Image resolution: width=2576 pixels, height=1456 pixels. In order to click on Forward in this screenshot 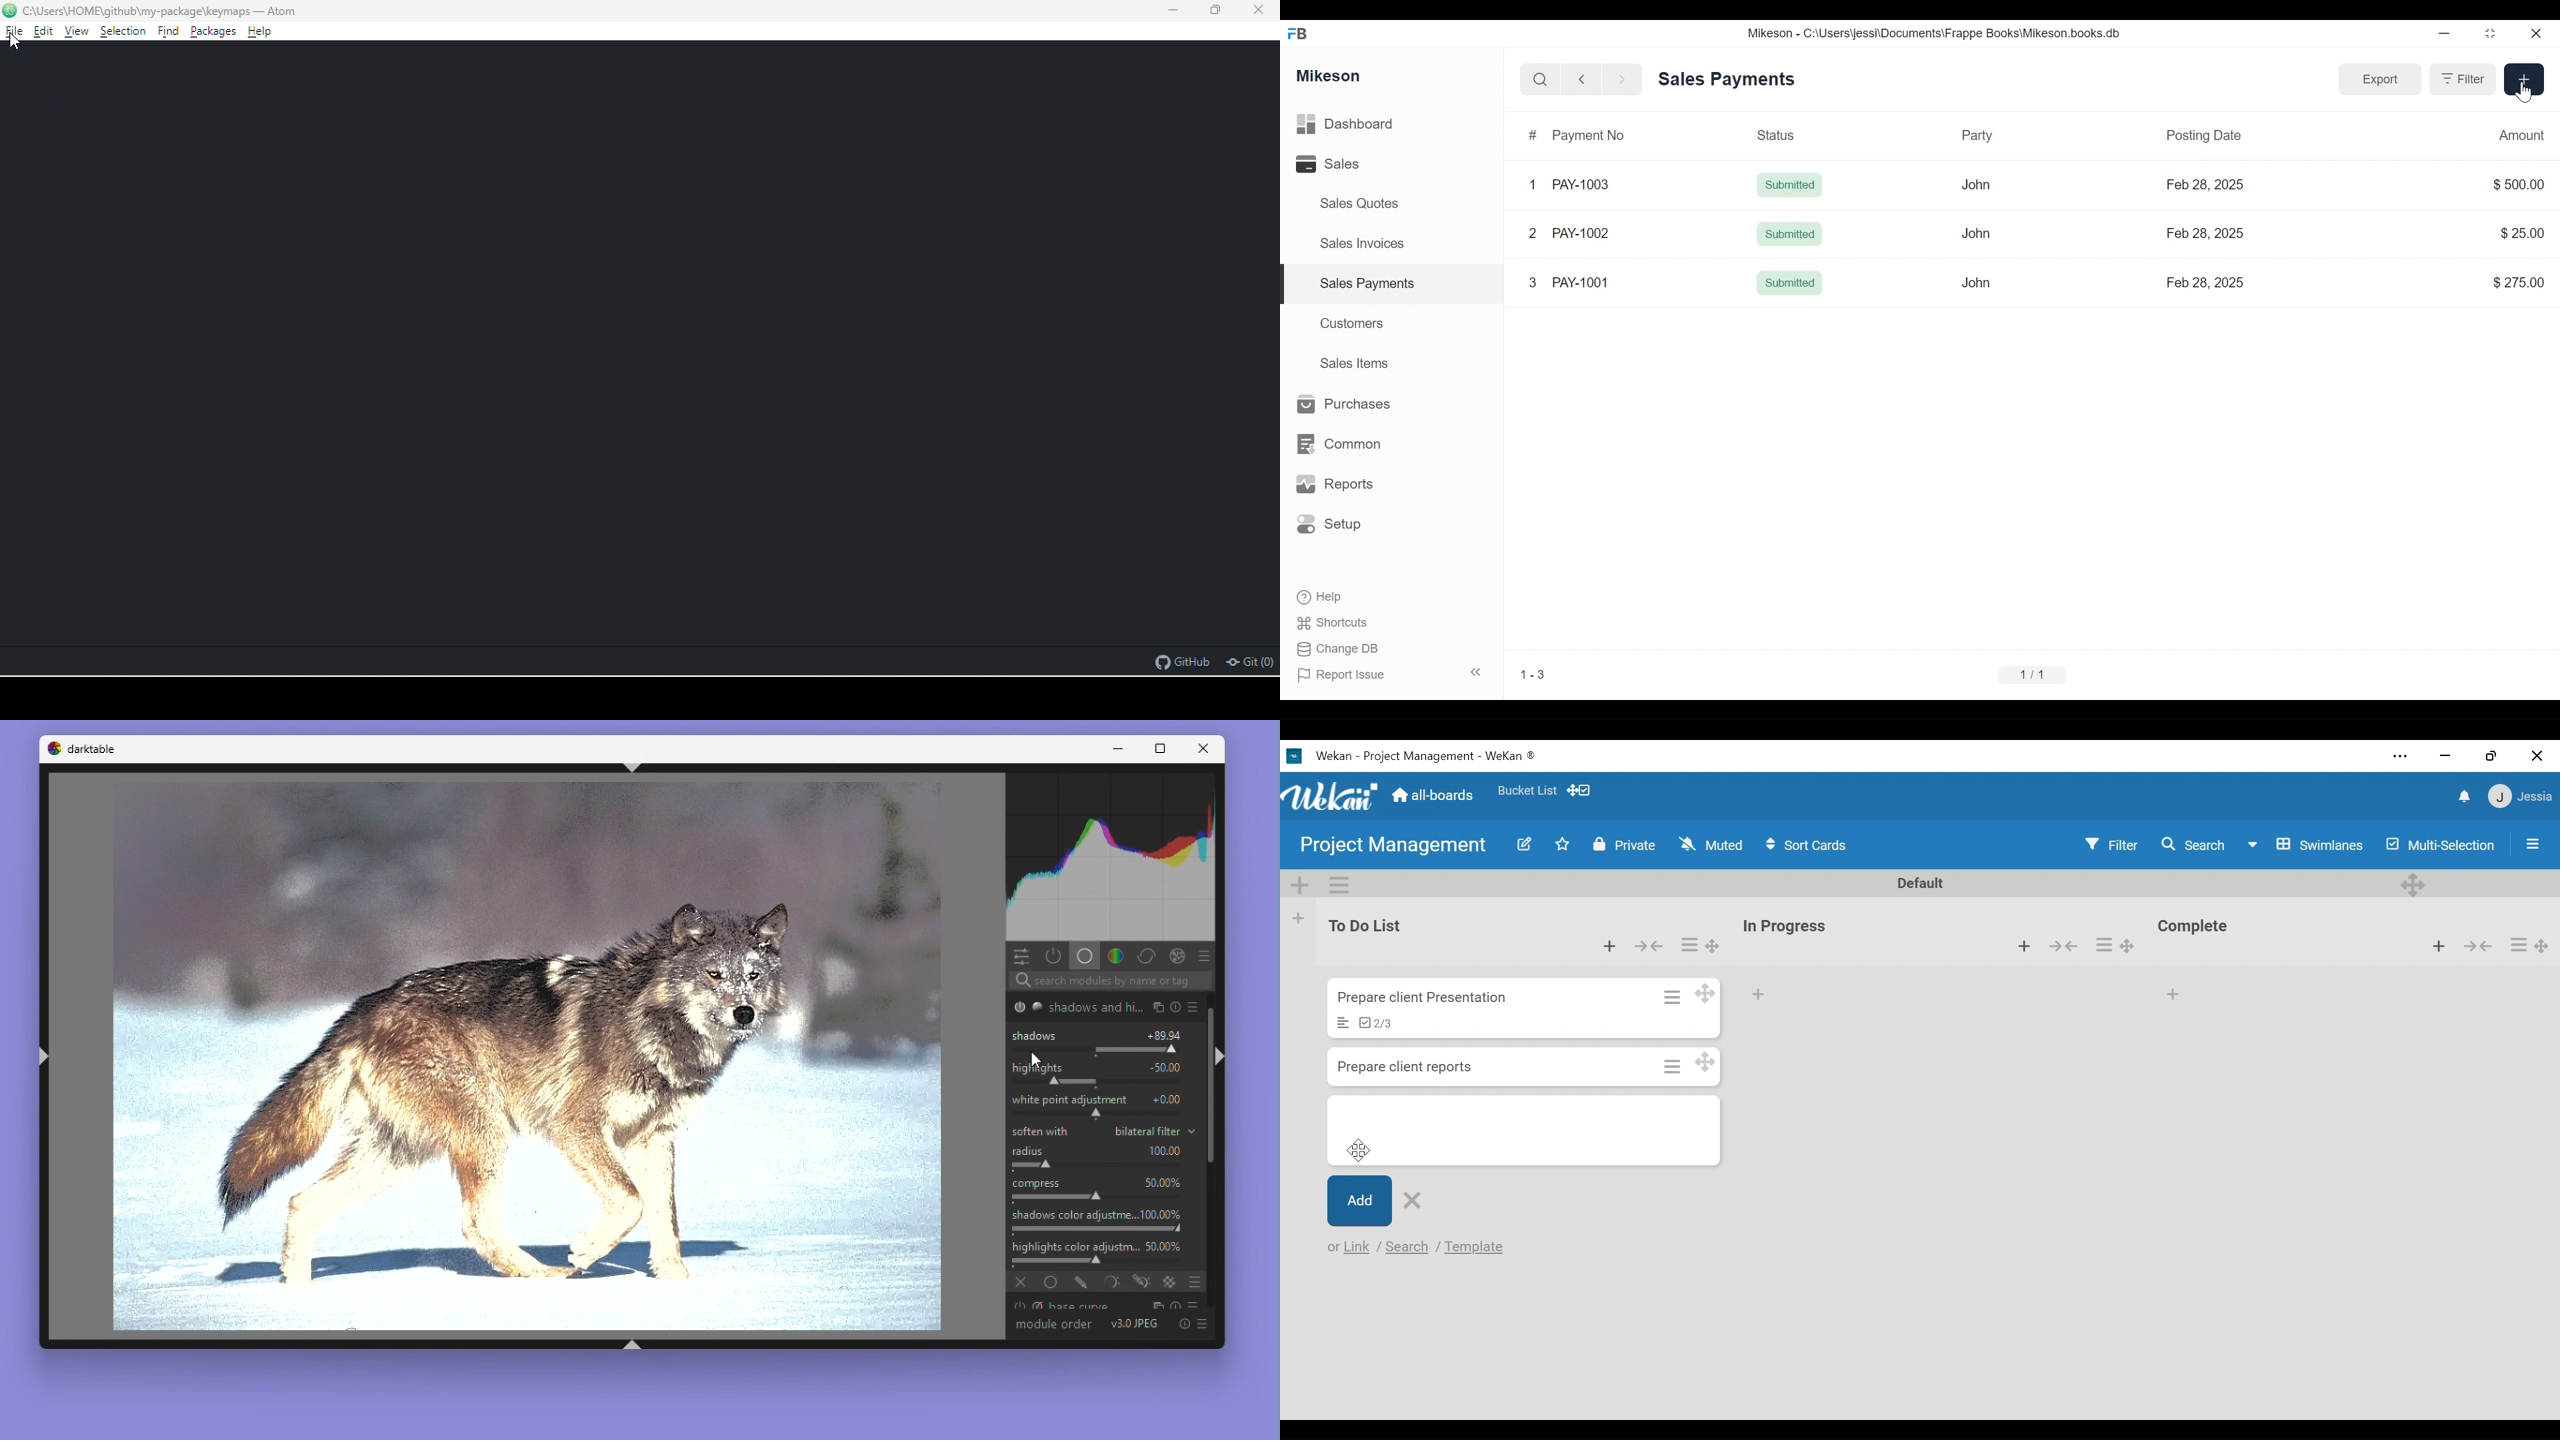, I will do `click(1627, 79)`.